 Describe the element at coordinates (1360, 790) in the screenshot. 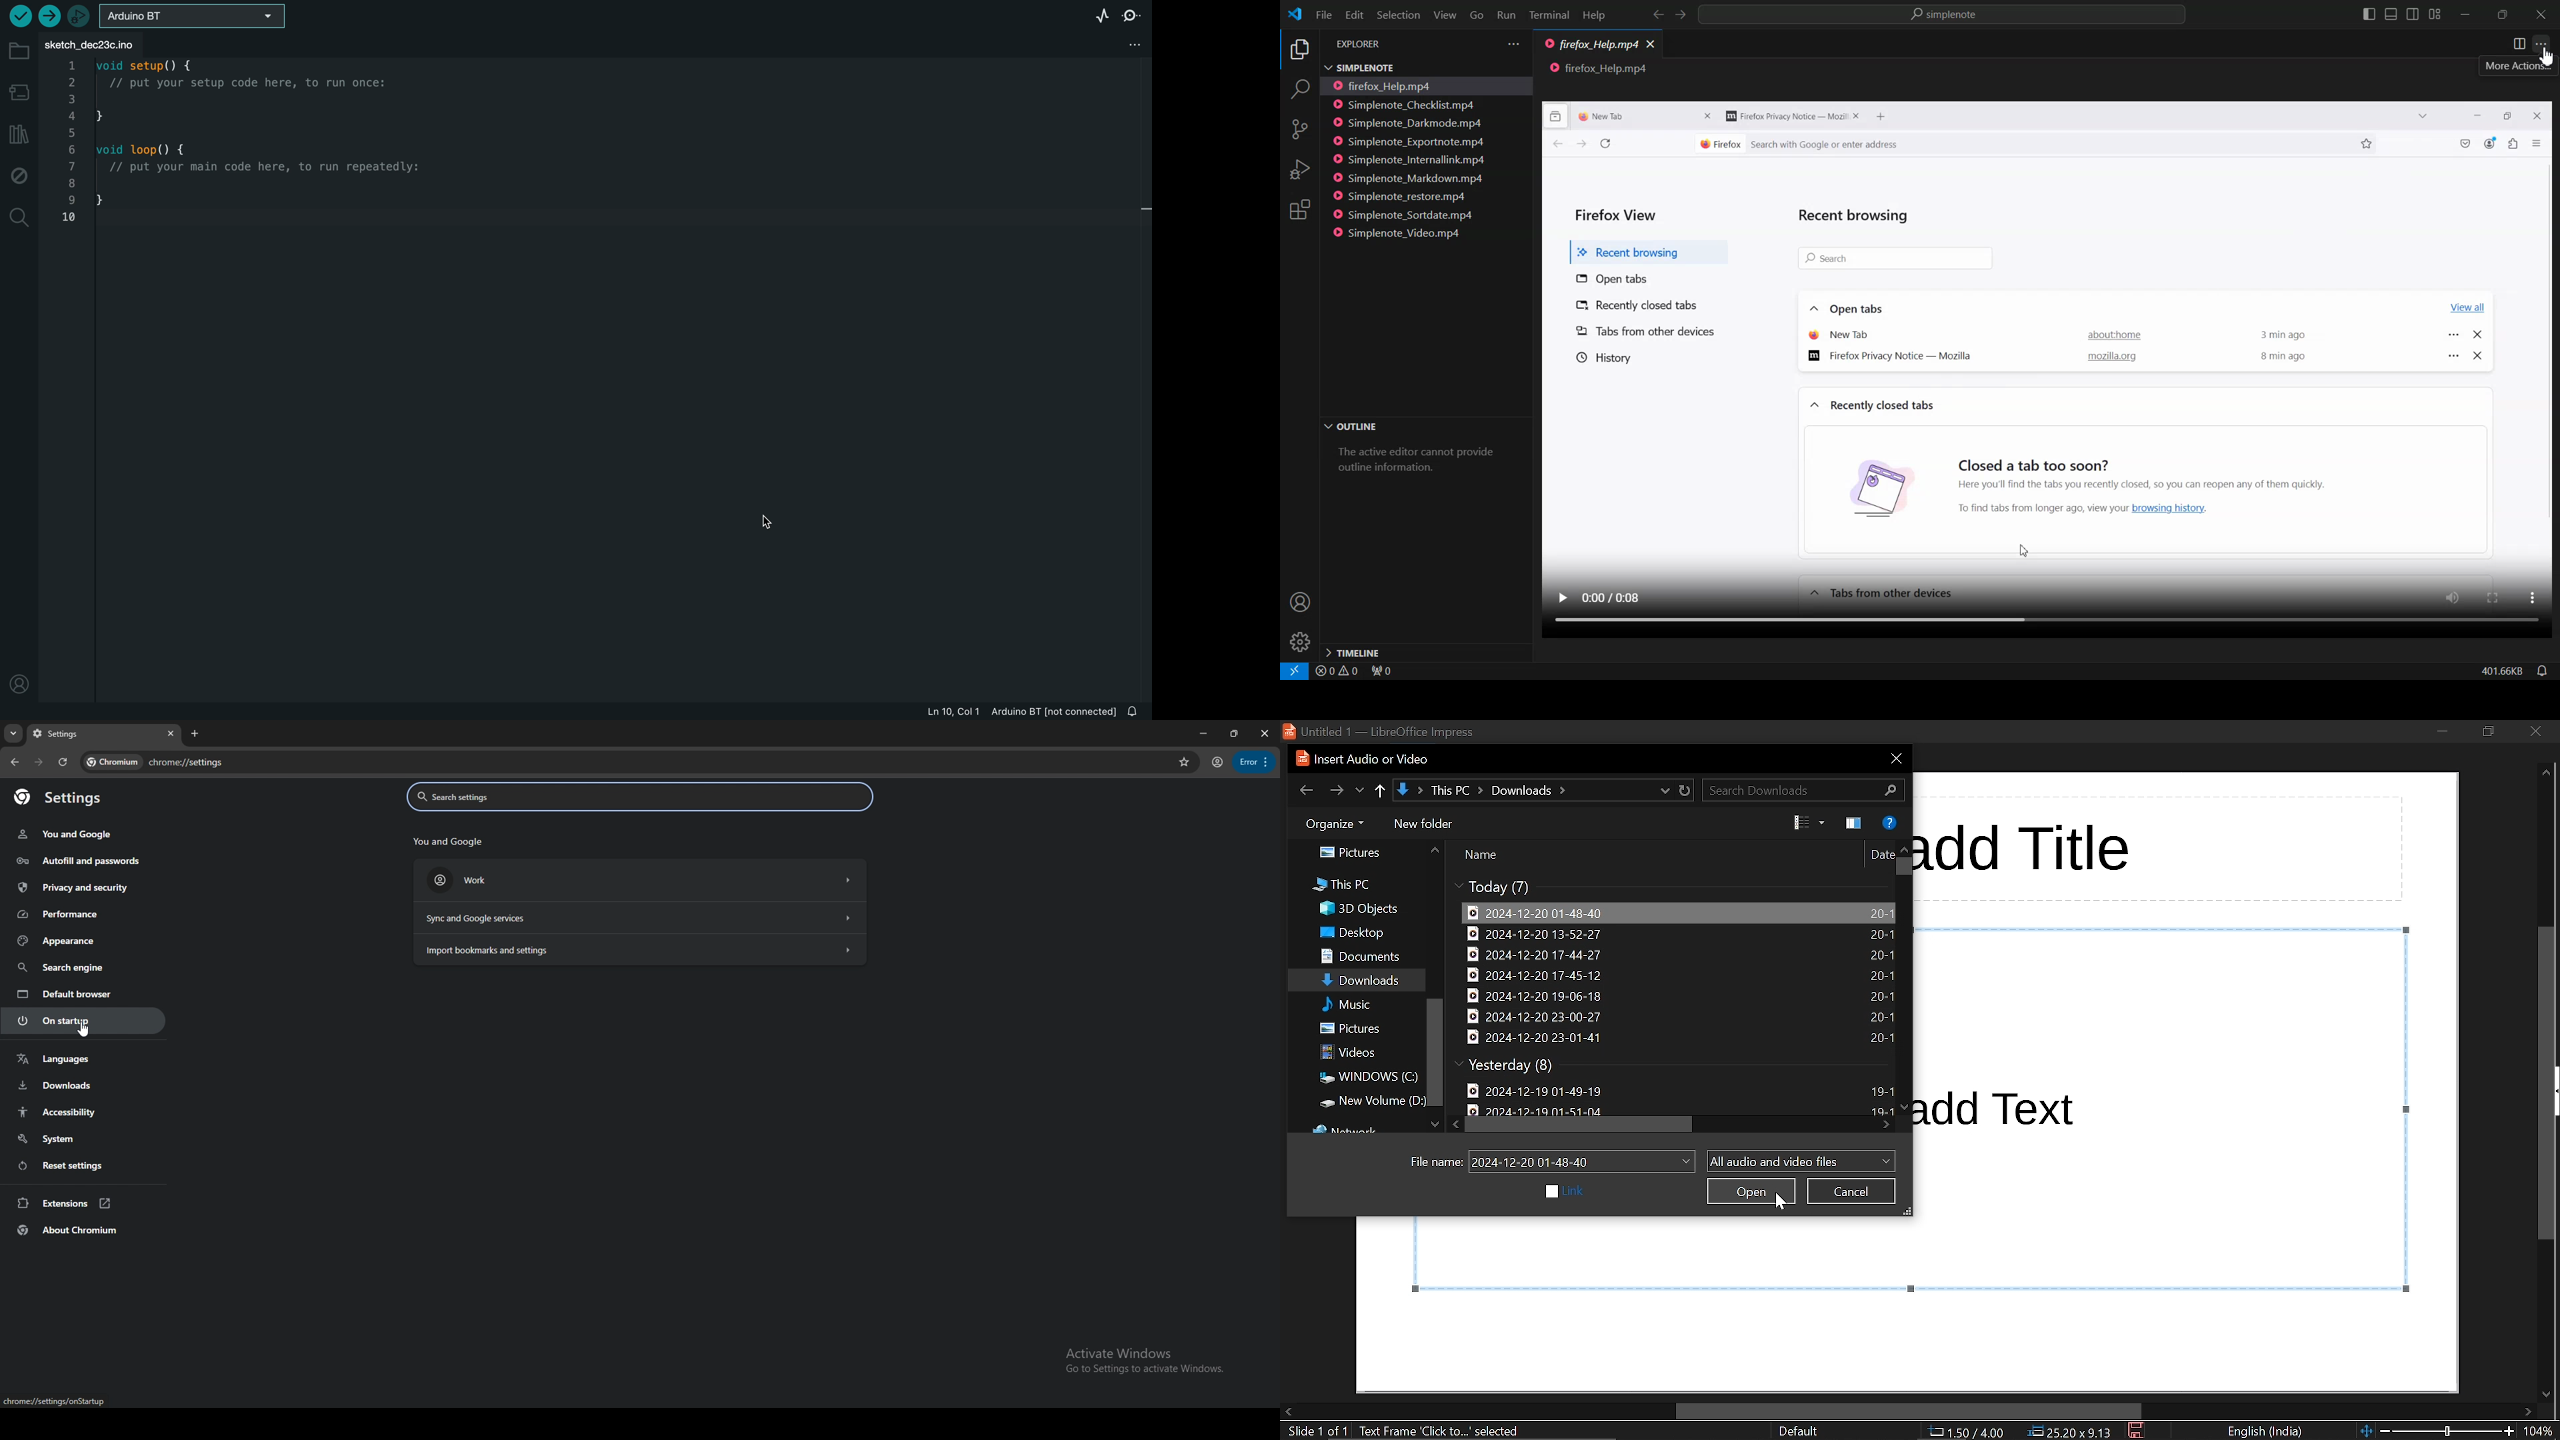

I see `recent location` at that location.